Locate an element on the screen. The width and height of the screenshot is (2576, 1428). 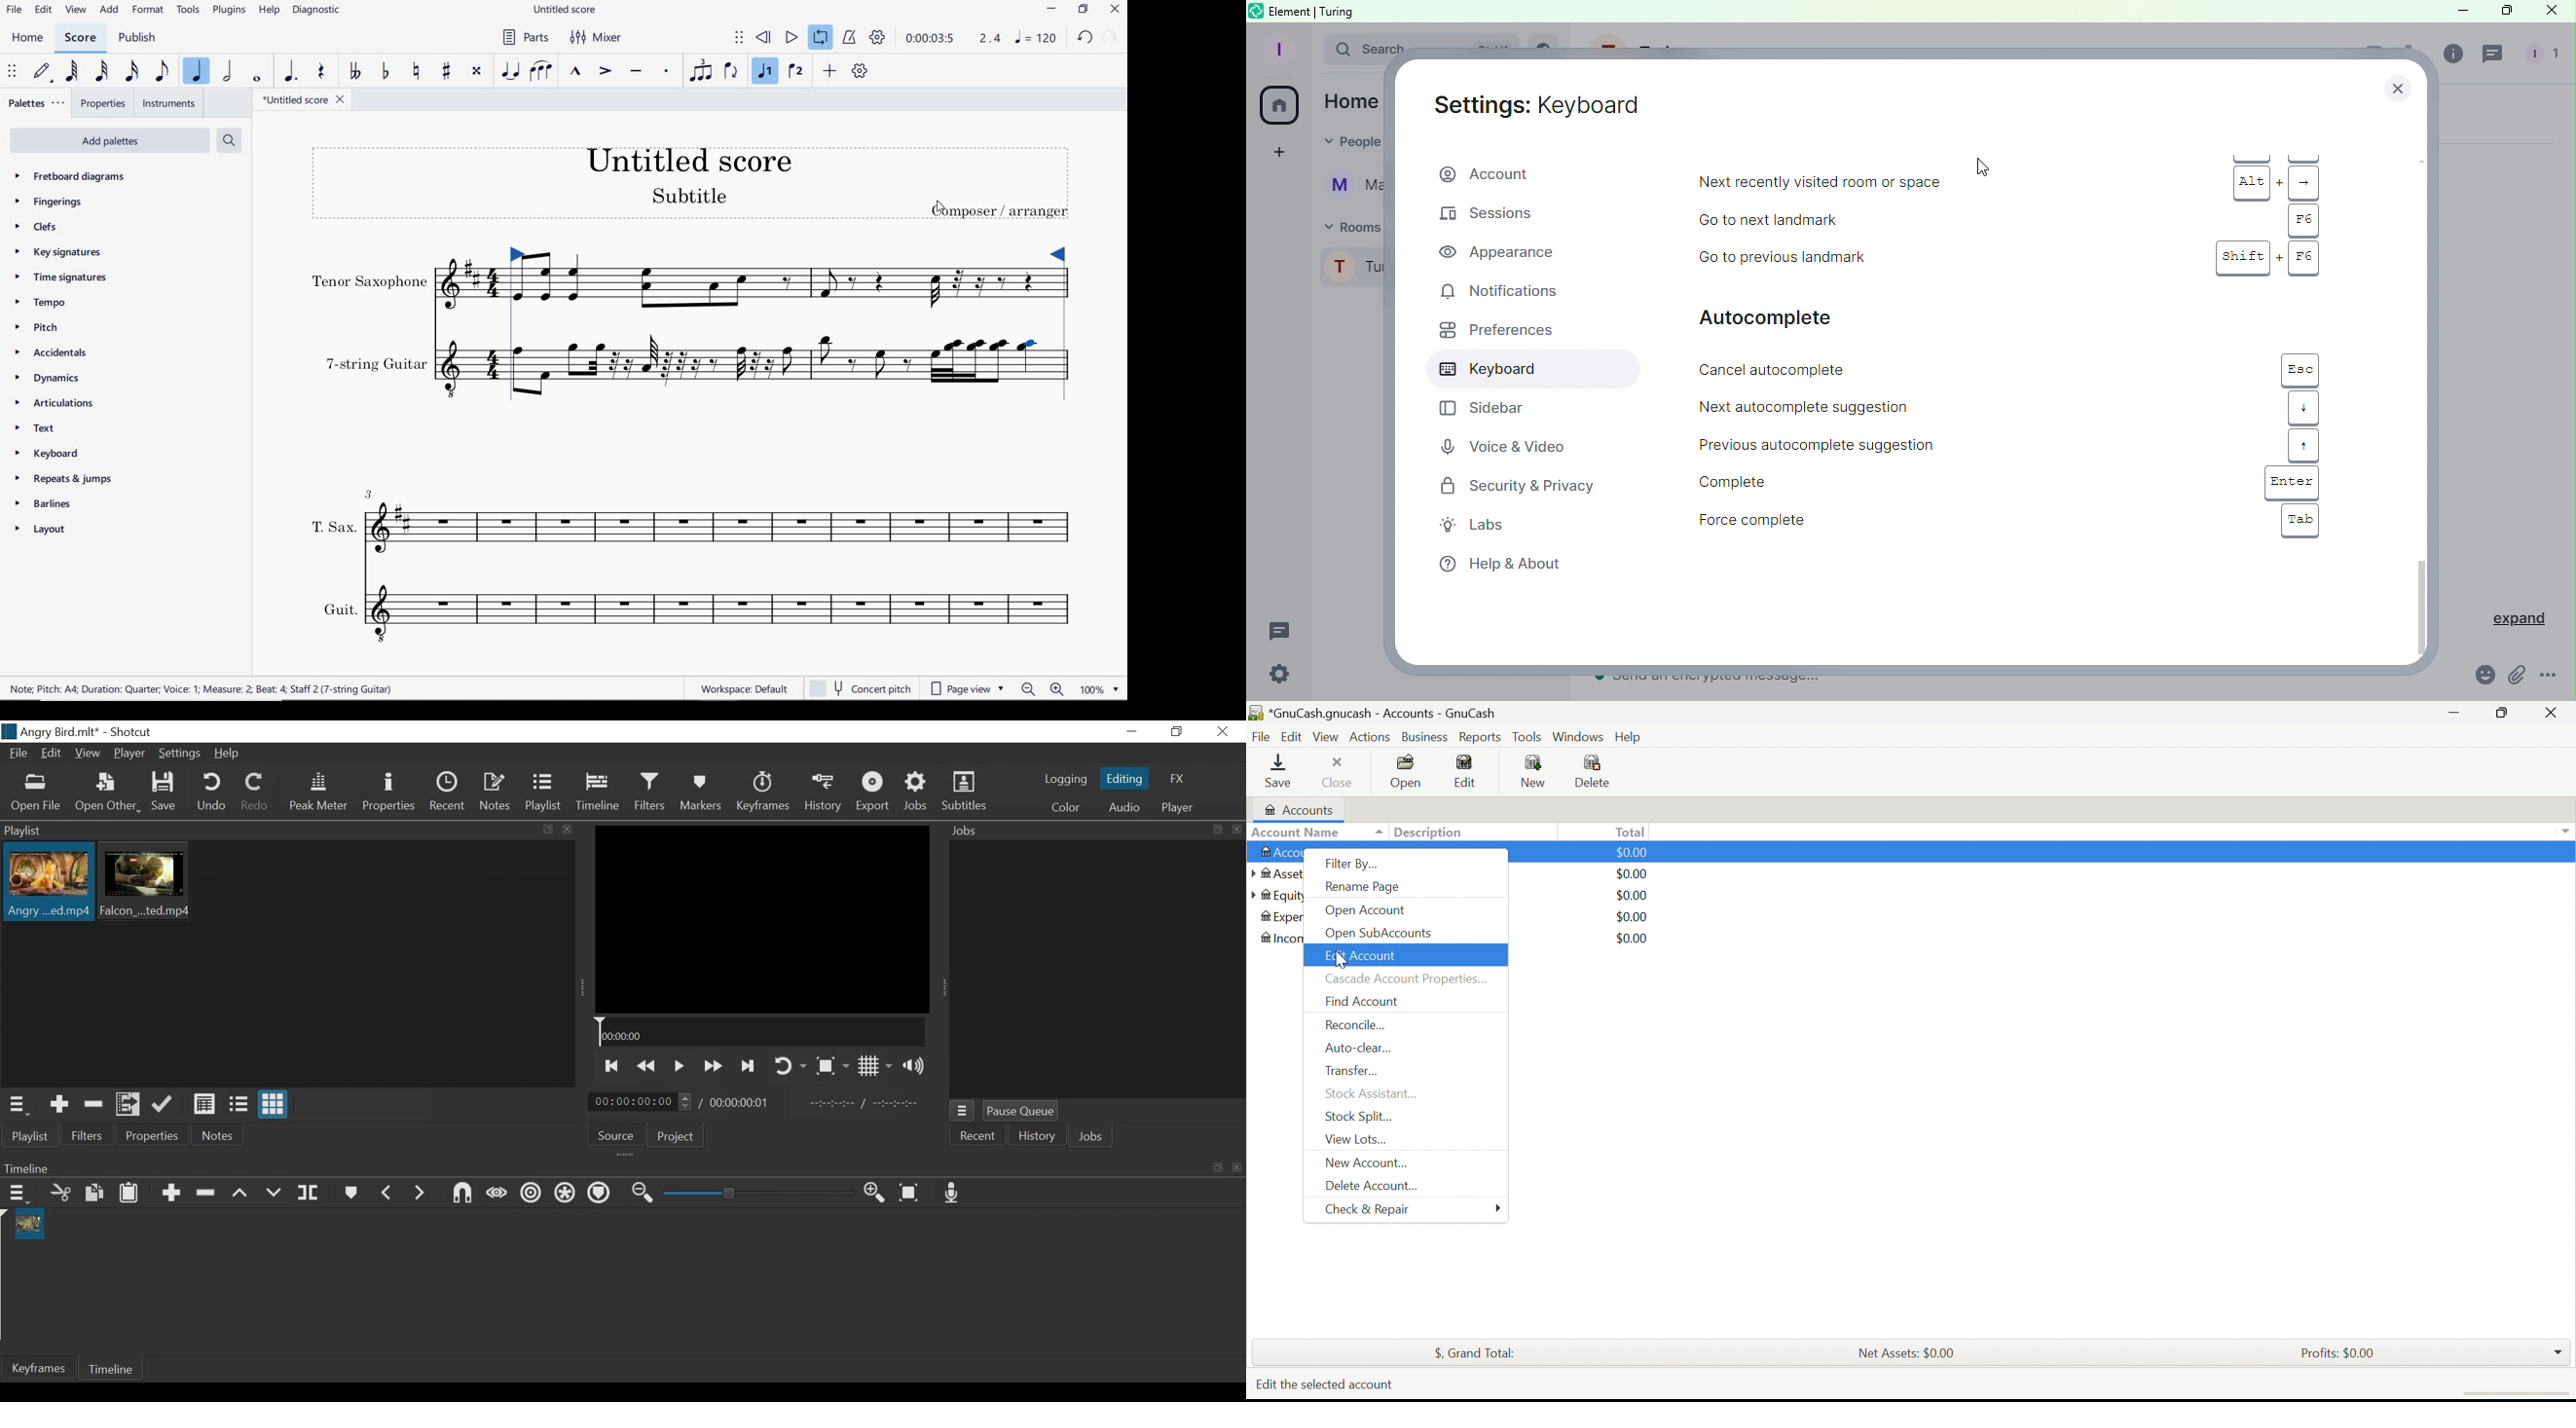
KEYBOARD is located at coordinates (45, 452).